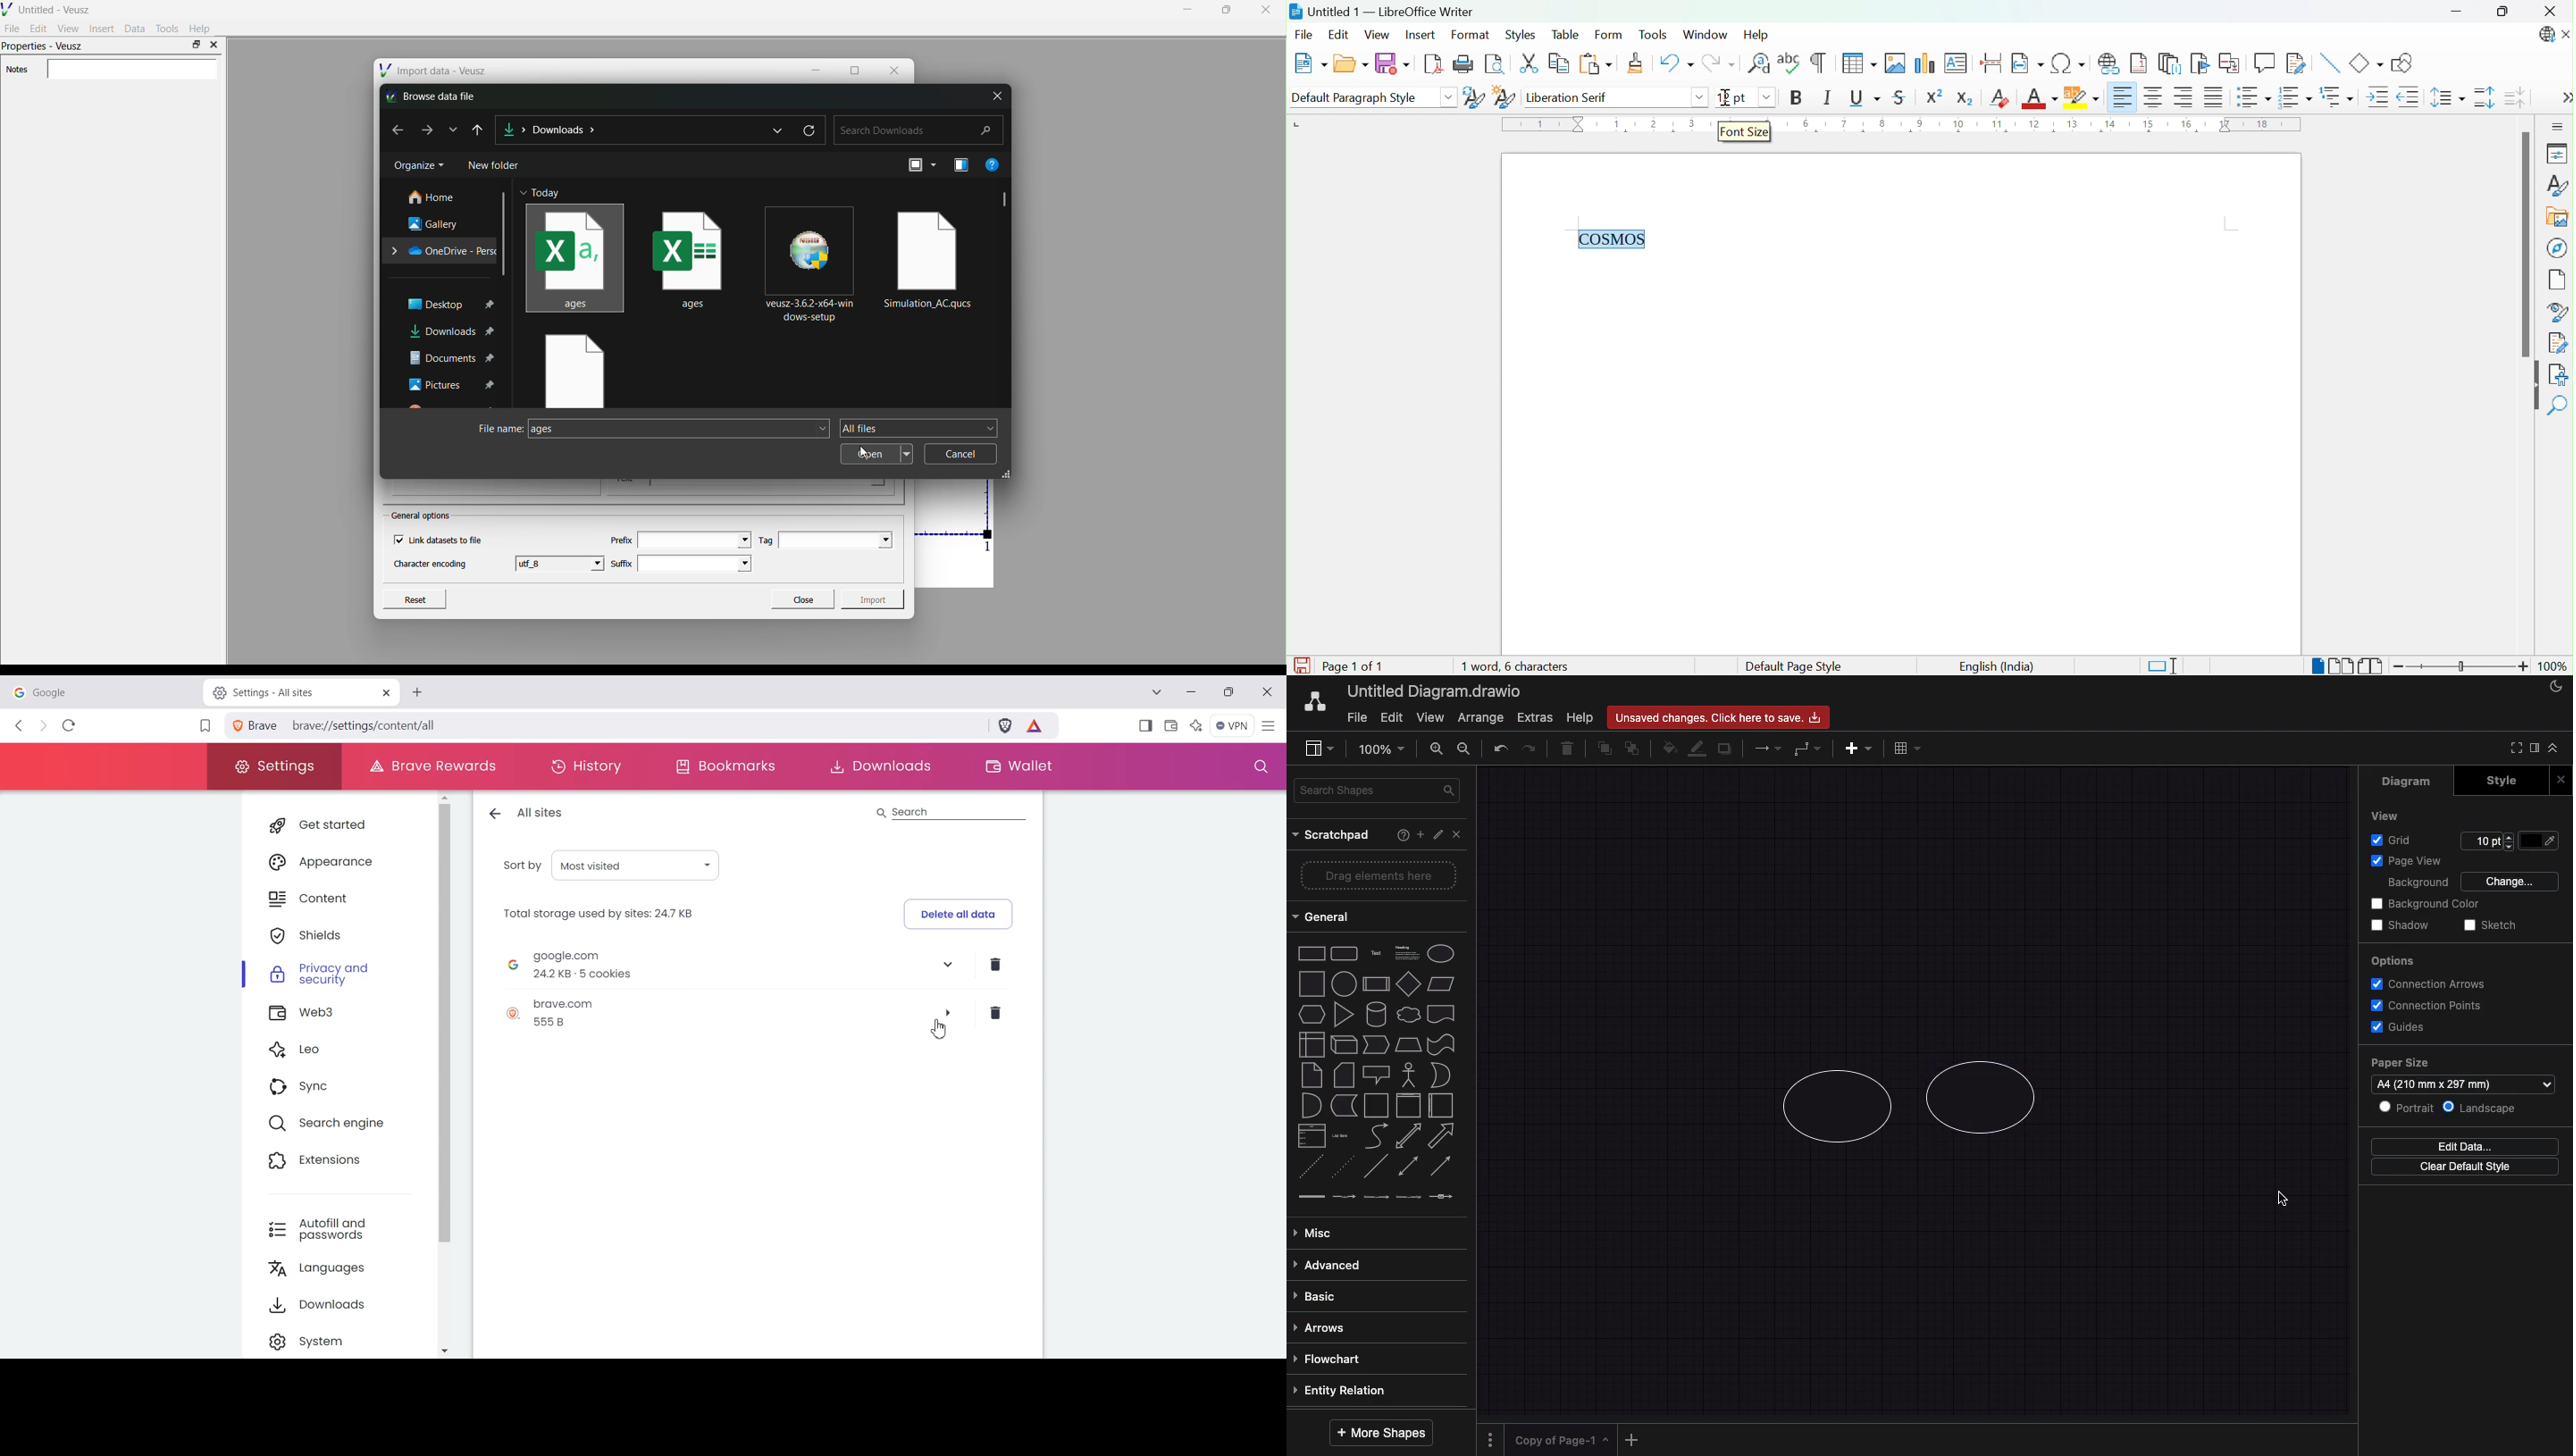 Image resolution: width=2576 pixels, height=1456 pixels. What do you see at coordinates (1378, 792) in the screenshot?
I see `search shapes` at bounding box center [1378, 792].